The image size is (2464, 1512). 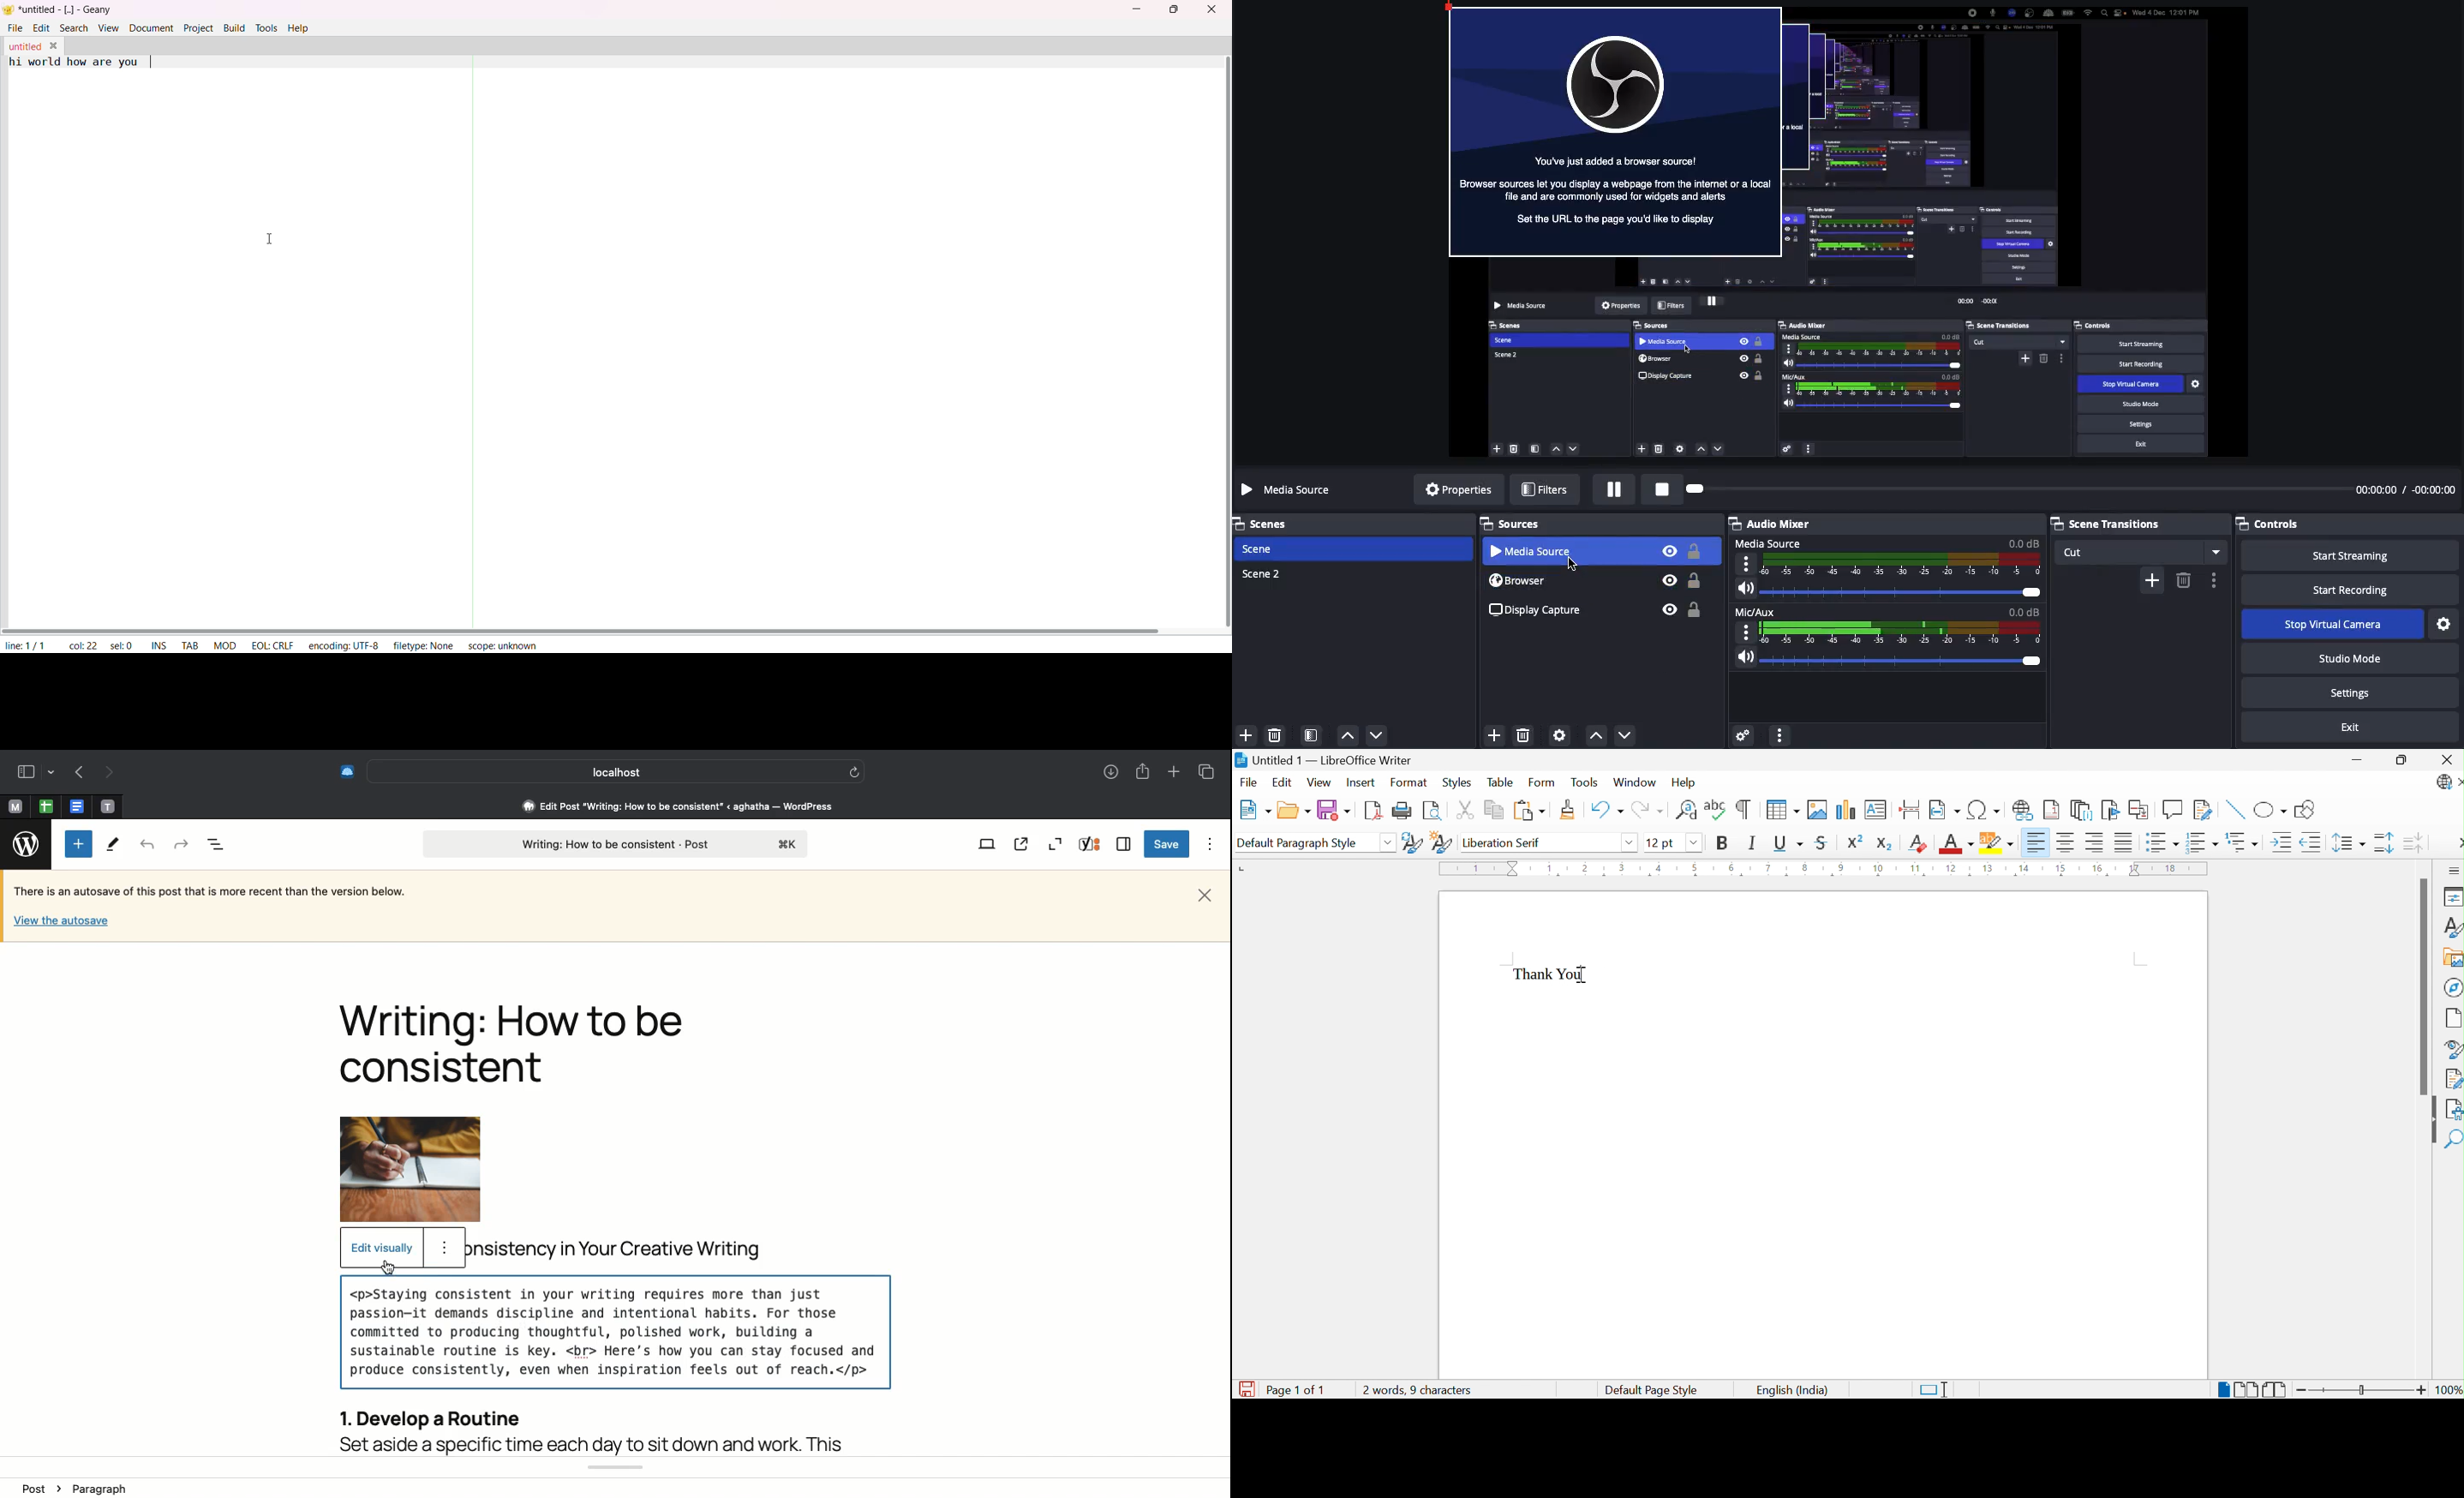 What do you see at coordinates (2173, 810) in the screenshot?
I see `Insert Comment` at bounding box center [2173, 810].